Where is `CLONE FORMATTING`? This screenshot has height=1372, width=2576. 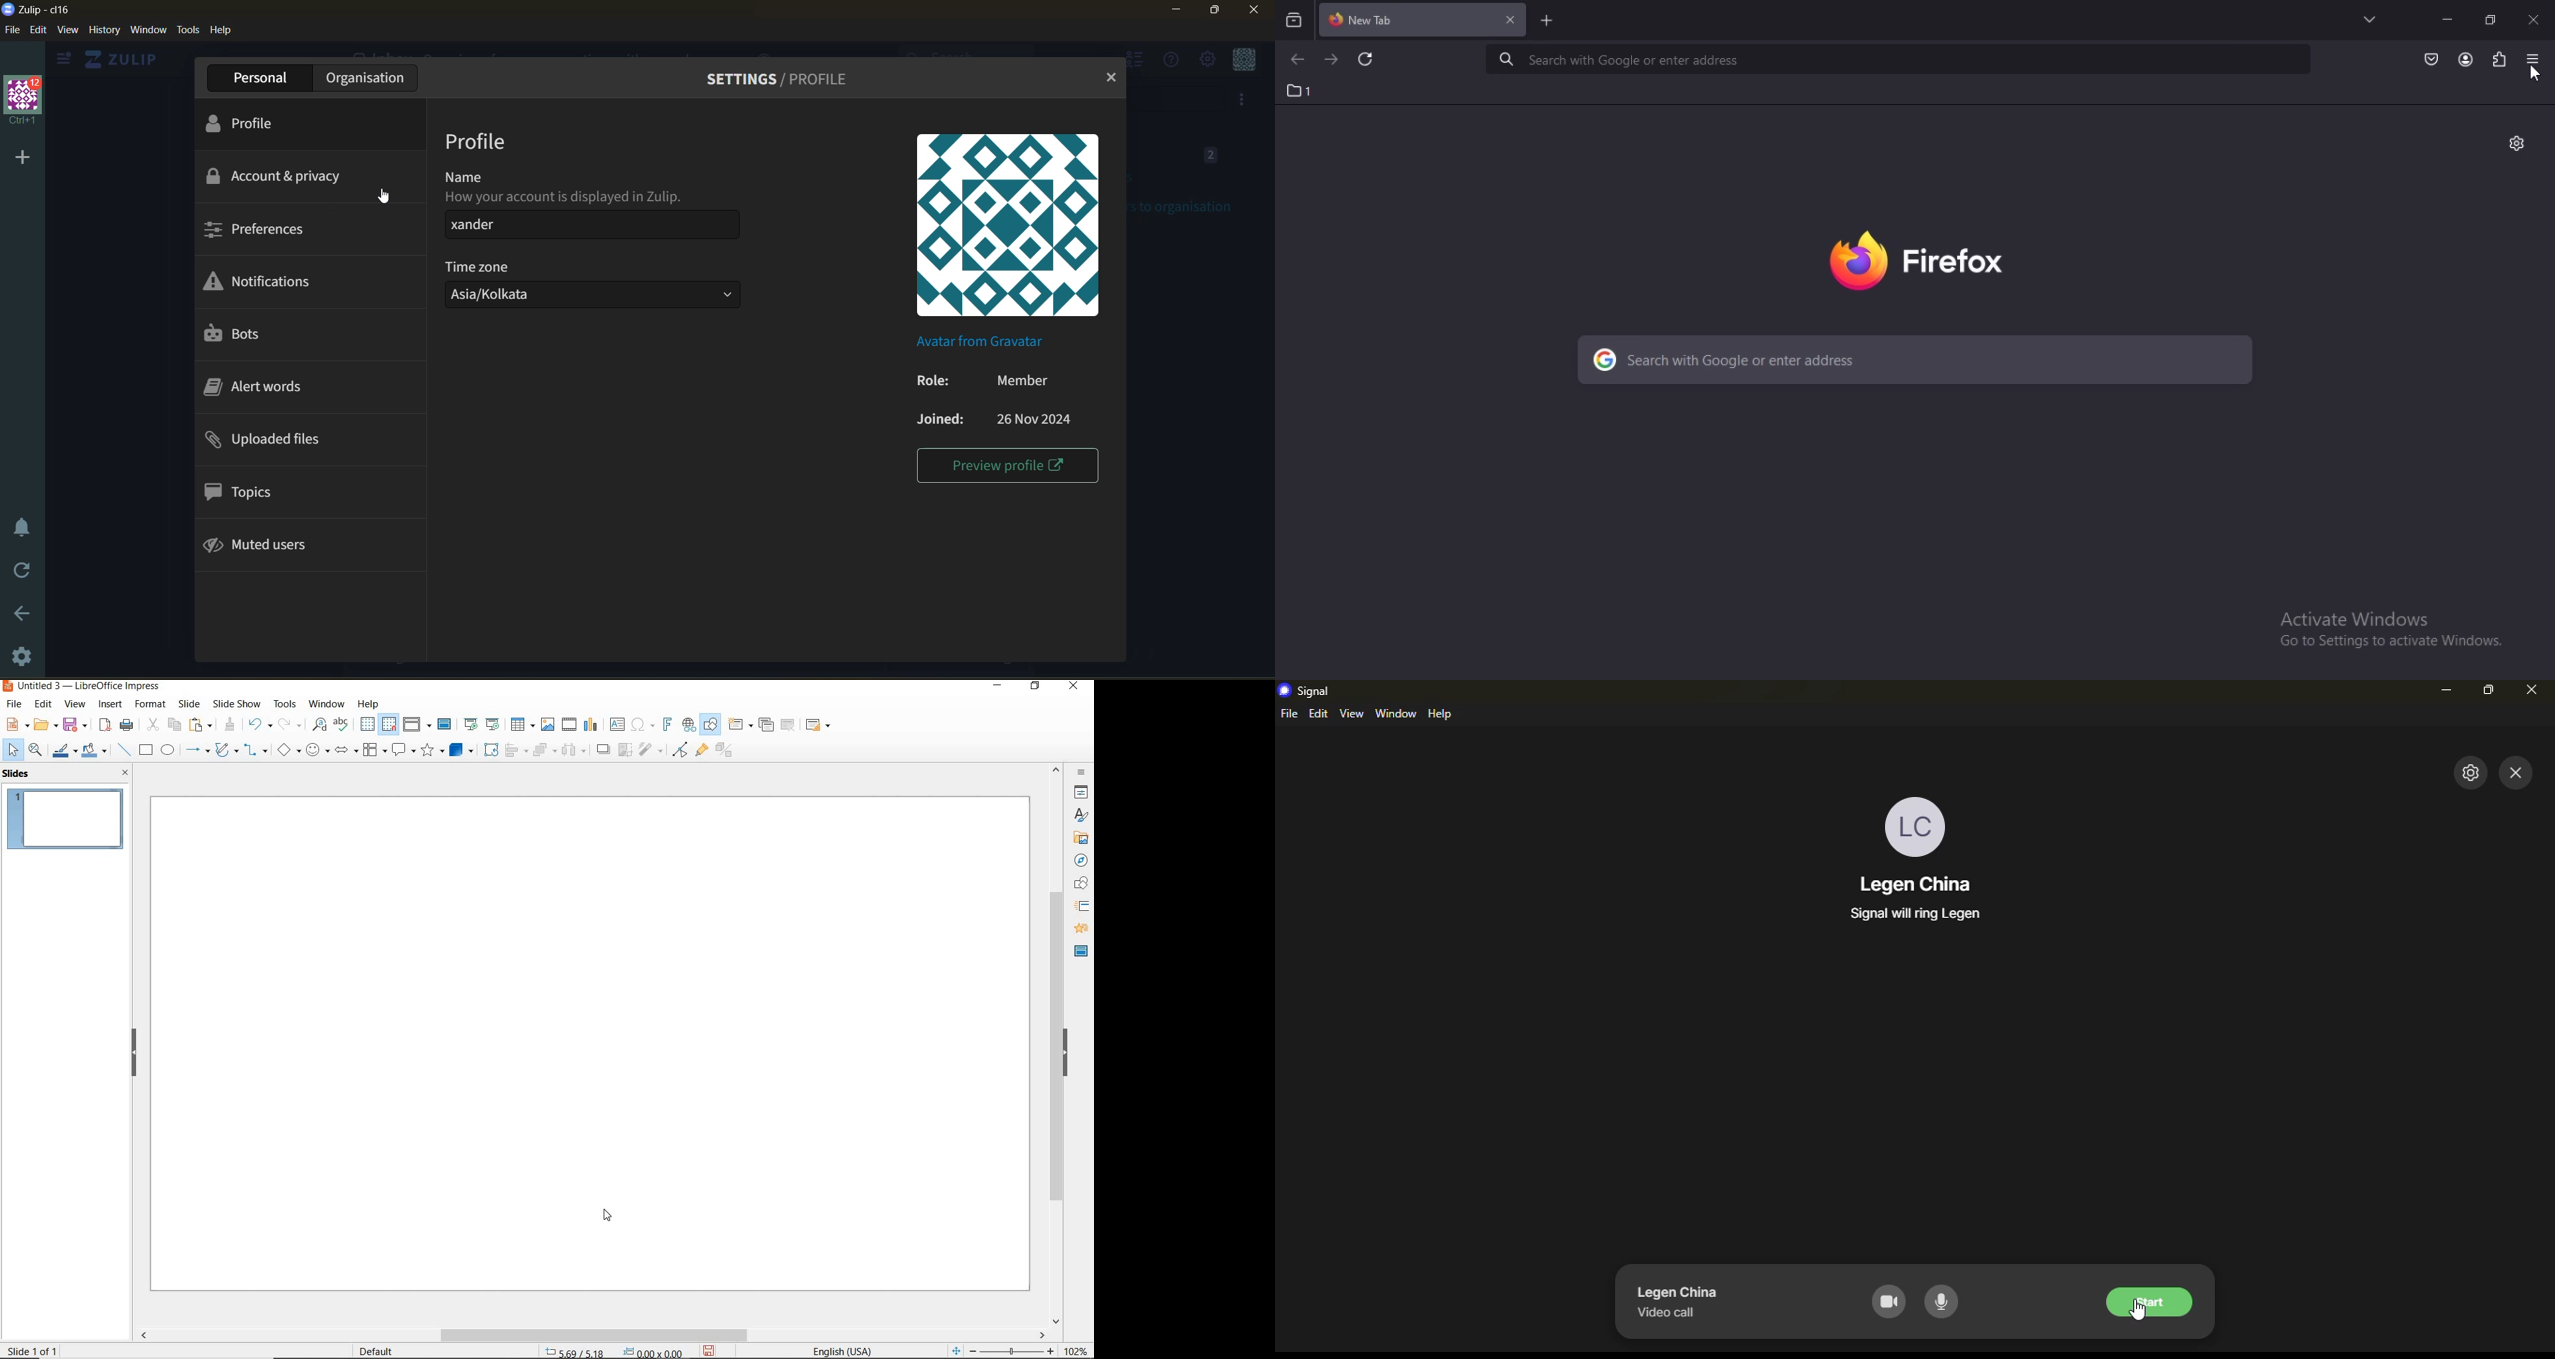
CLONE FORMATTING is located at coordinates (231, 725).